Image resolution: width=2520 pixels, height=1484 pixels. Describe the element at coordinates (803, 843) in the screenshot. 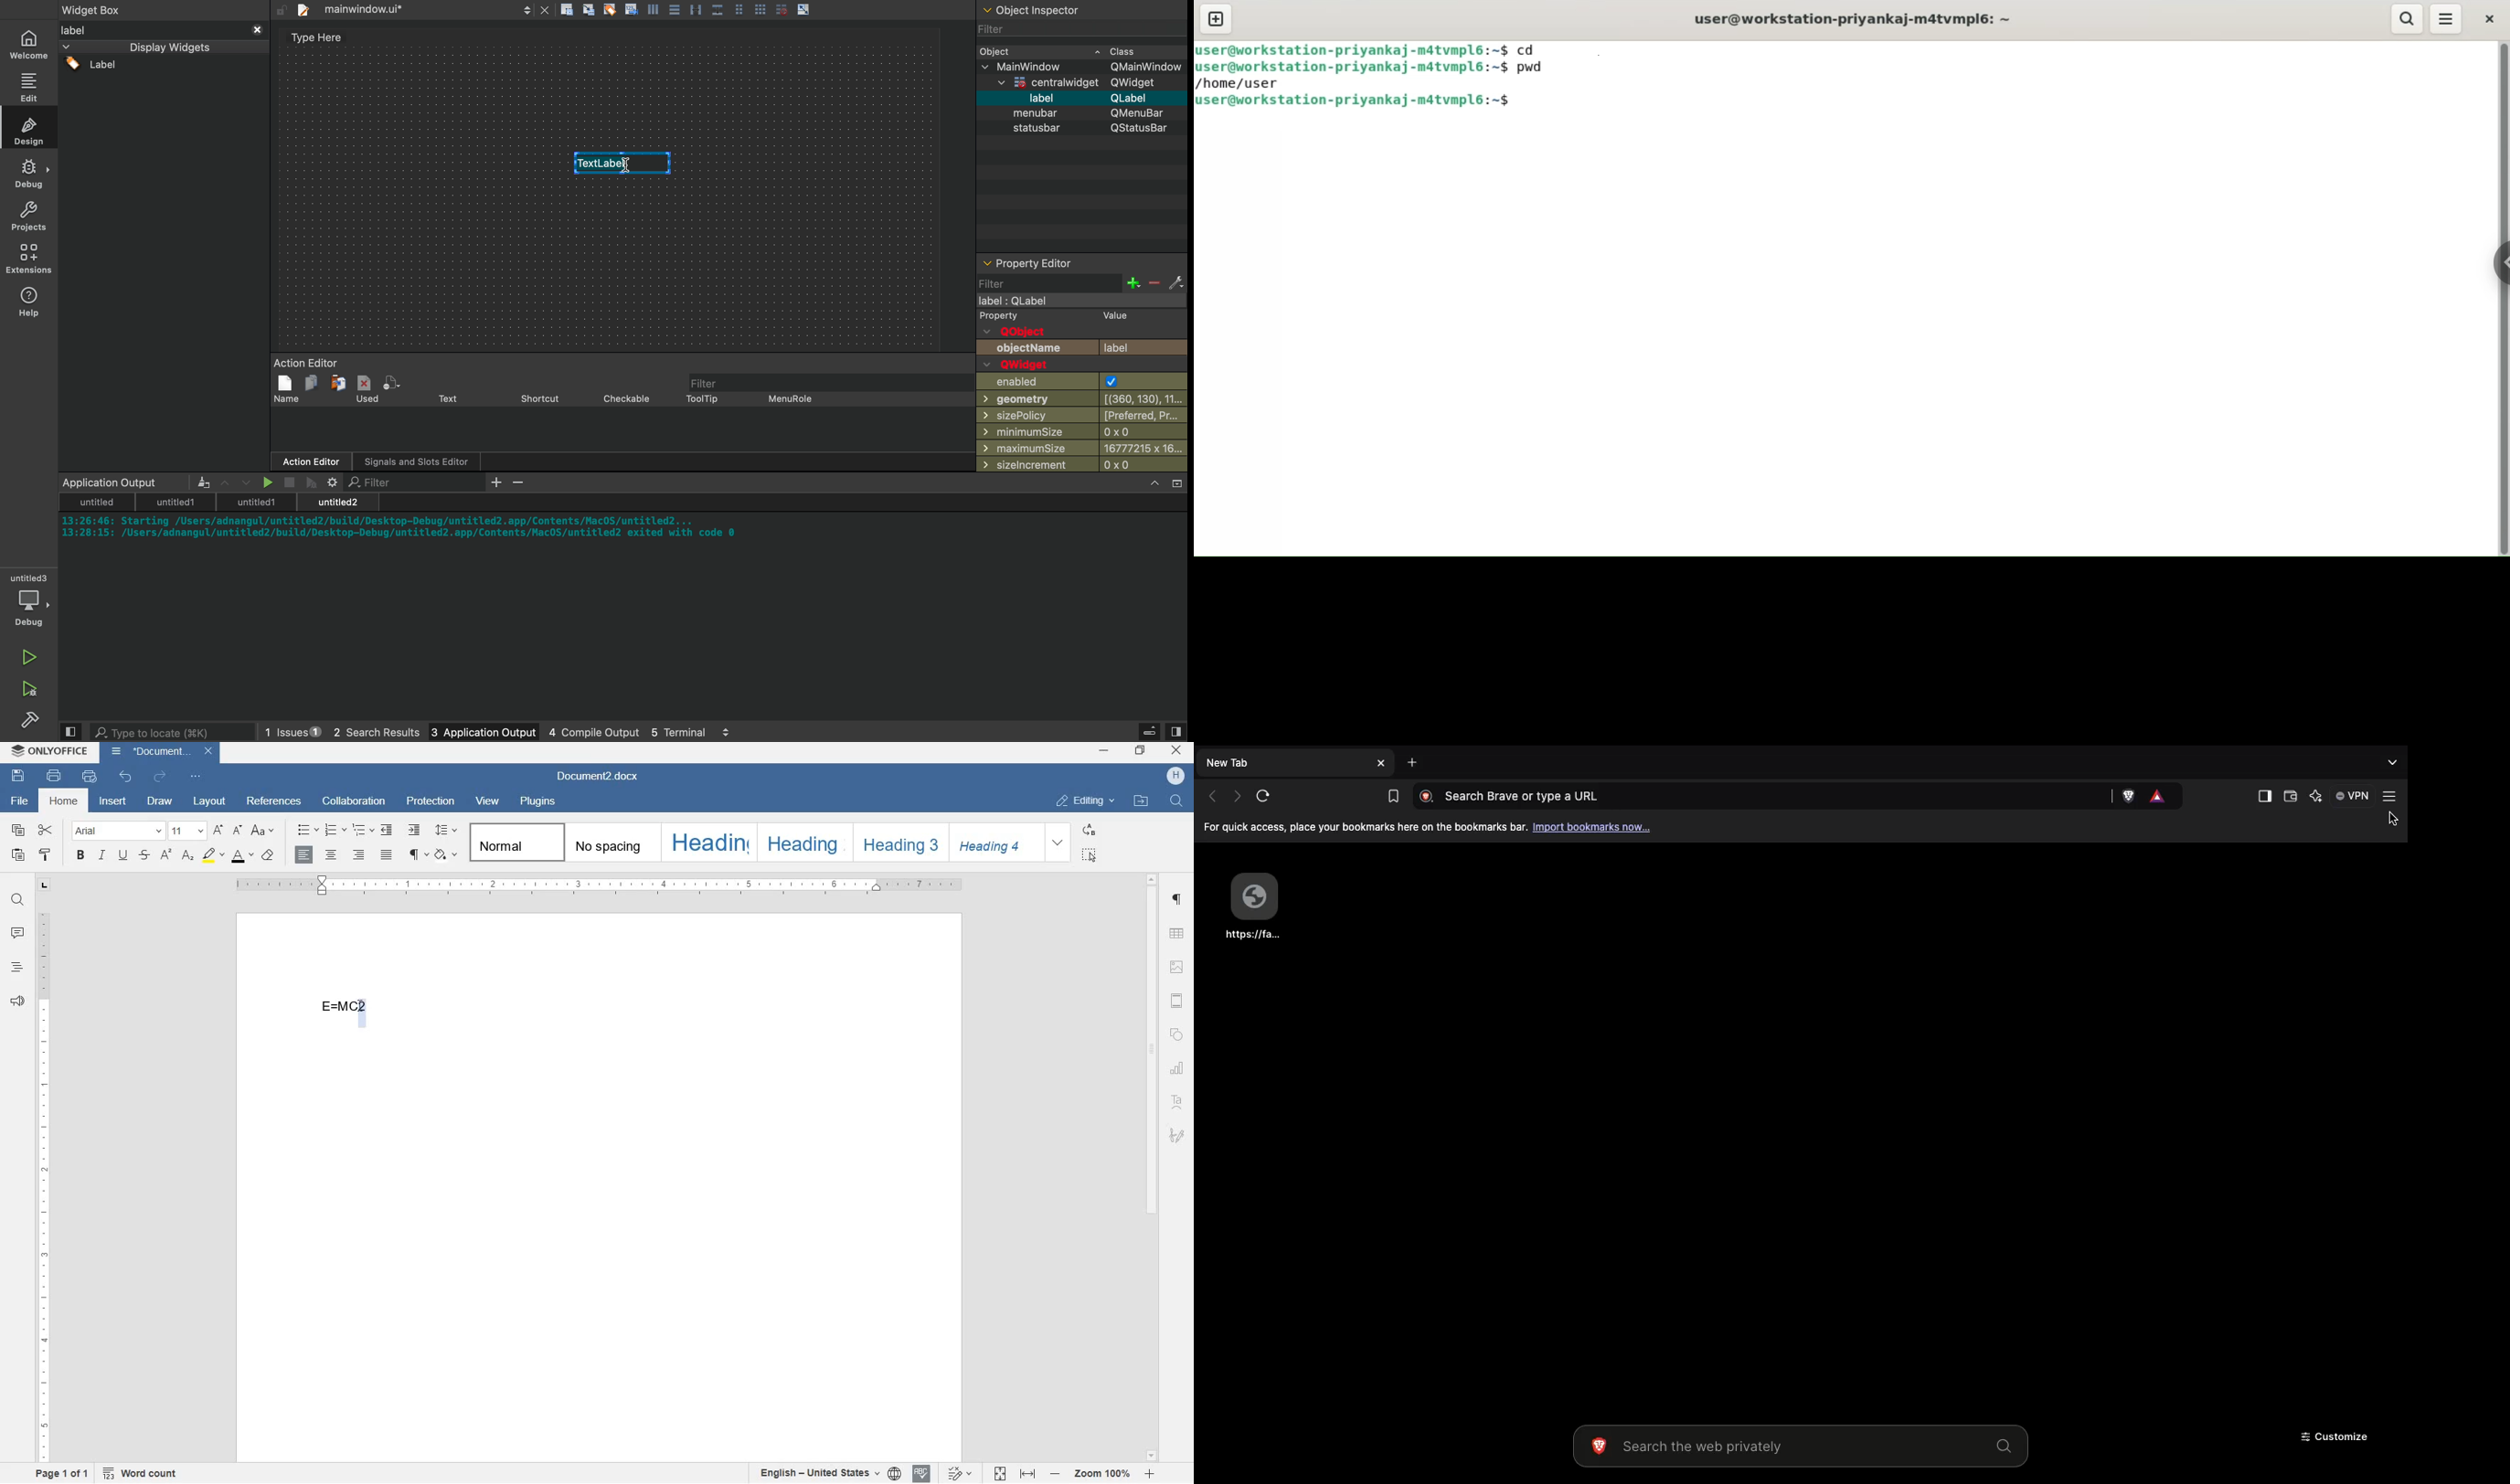

I see `Heading 2` at that location.